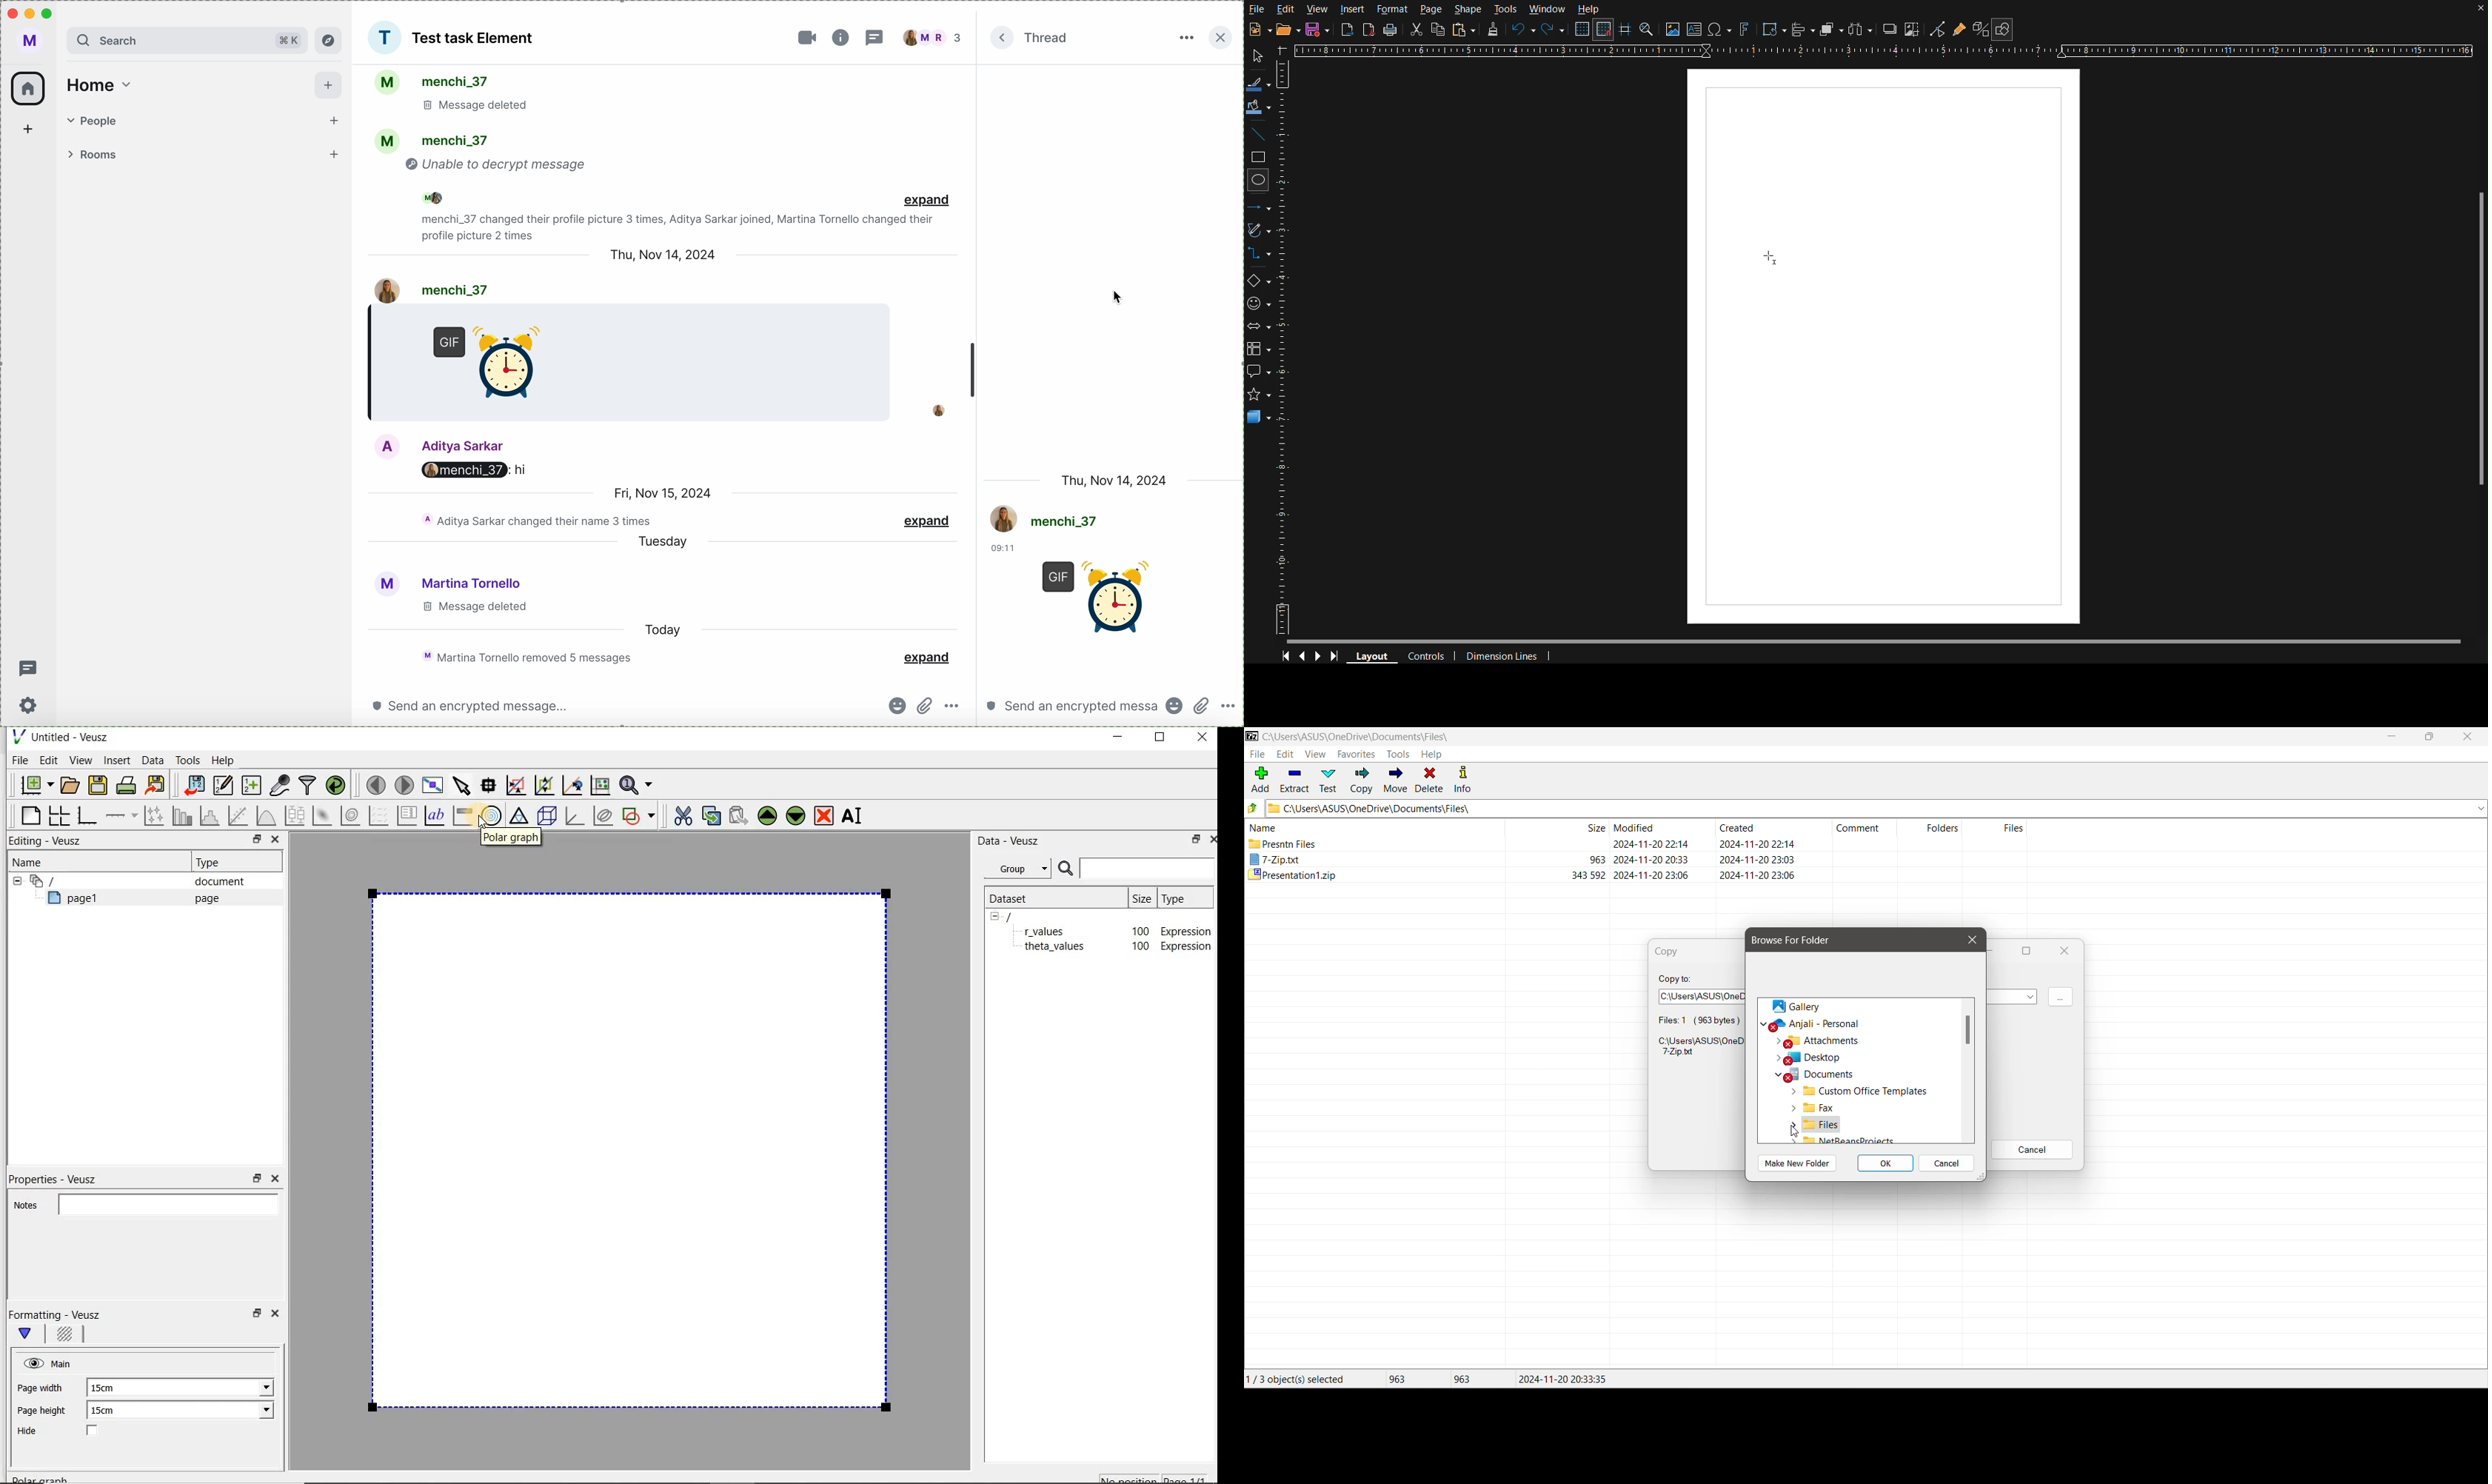 The height and width of the screenshot is (1484, 2492). What do you see at coordinates (1260, 55) in the screenshot?
I see `Select` at bounding box center [1260, 55].